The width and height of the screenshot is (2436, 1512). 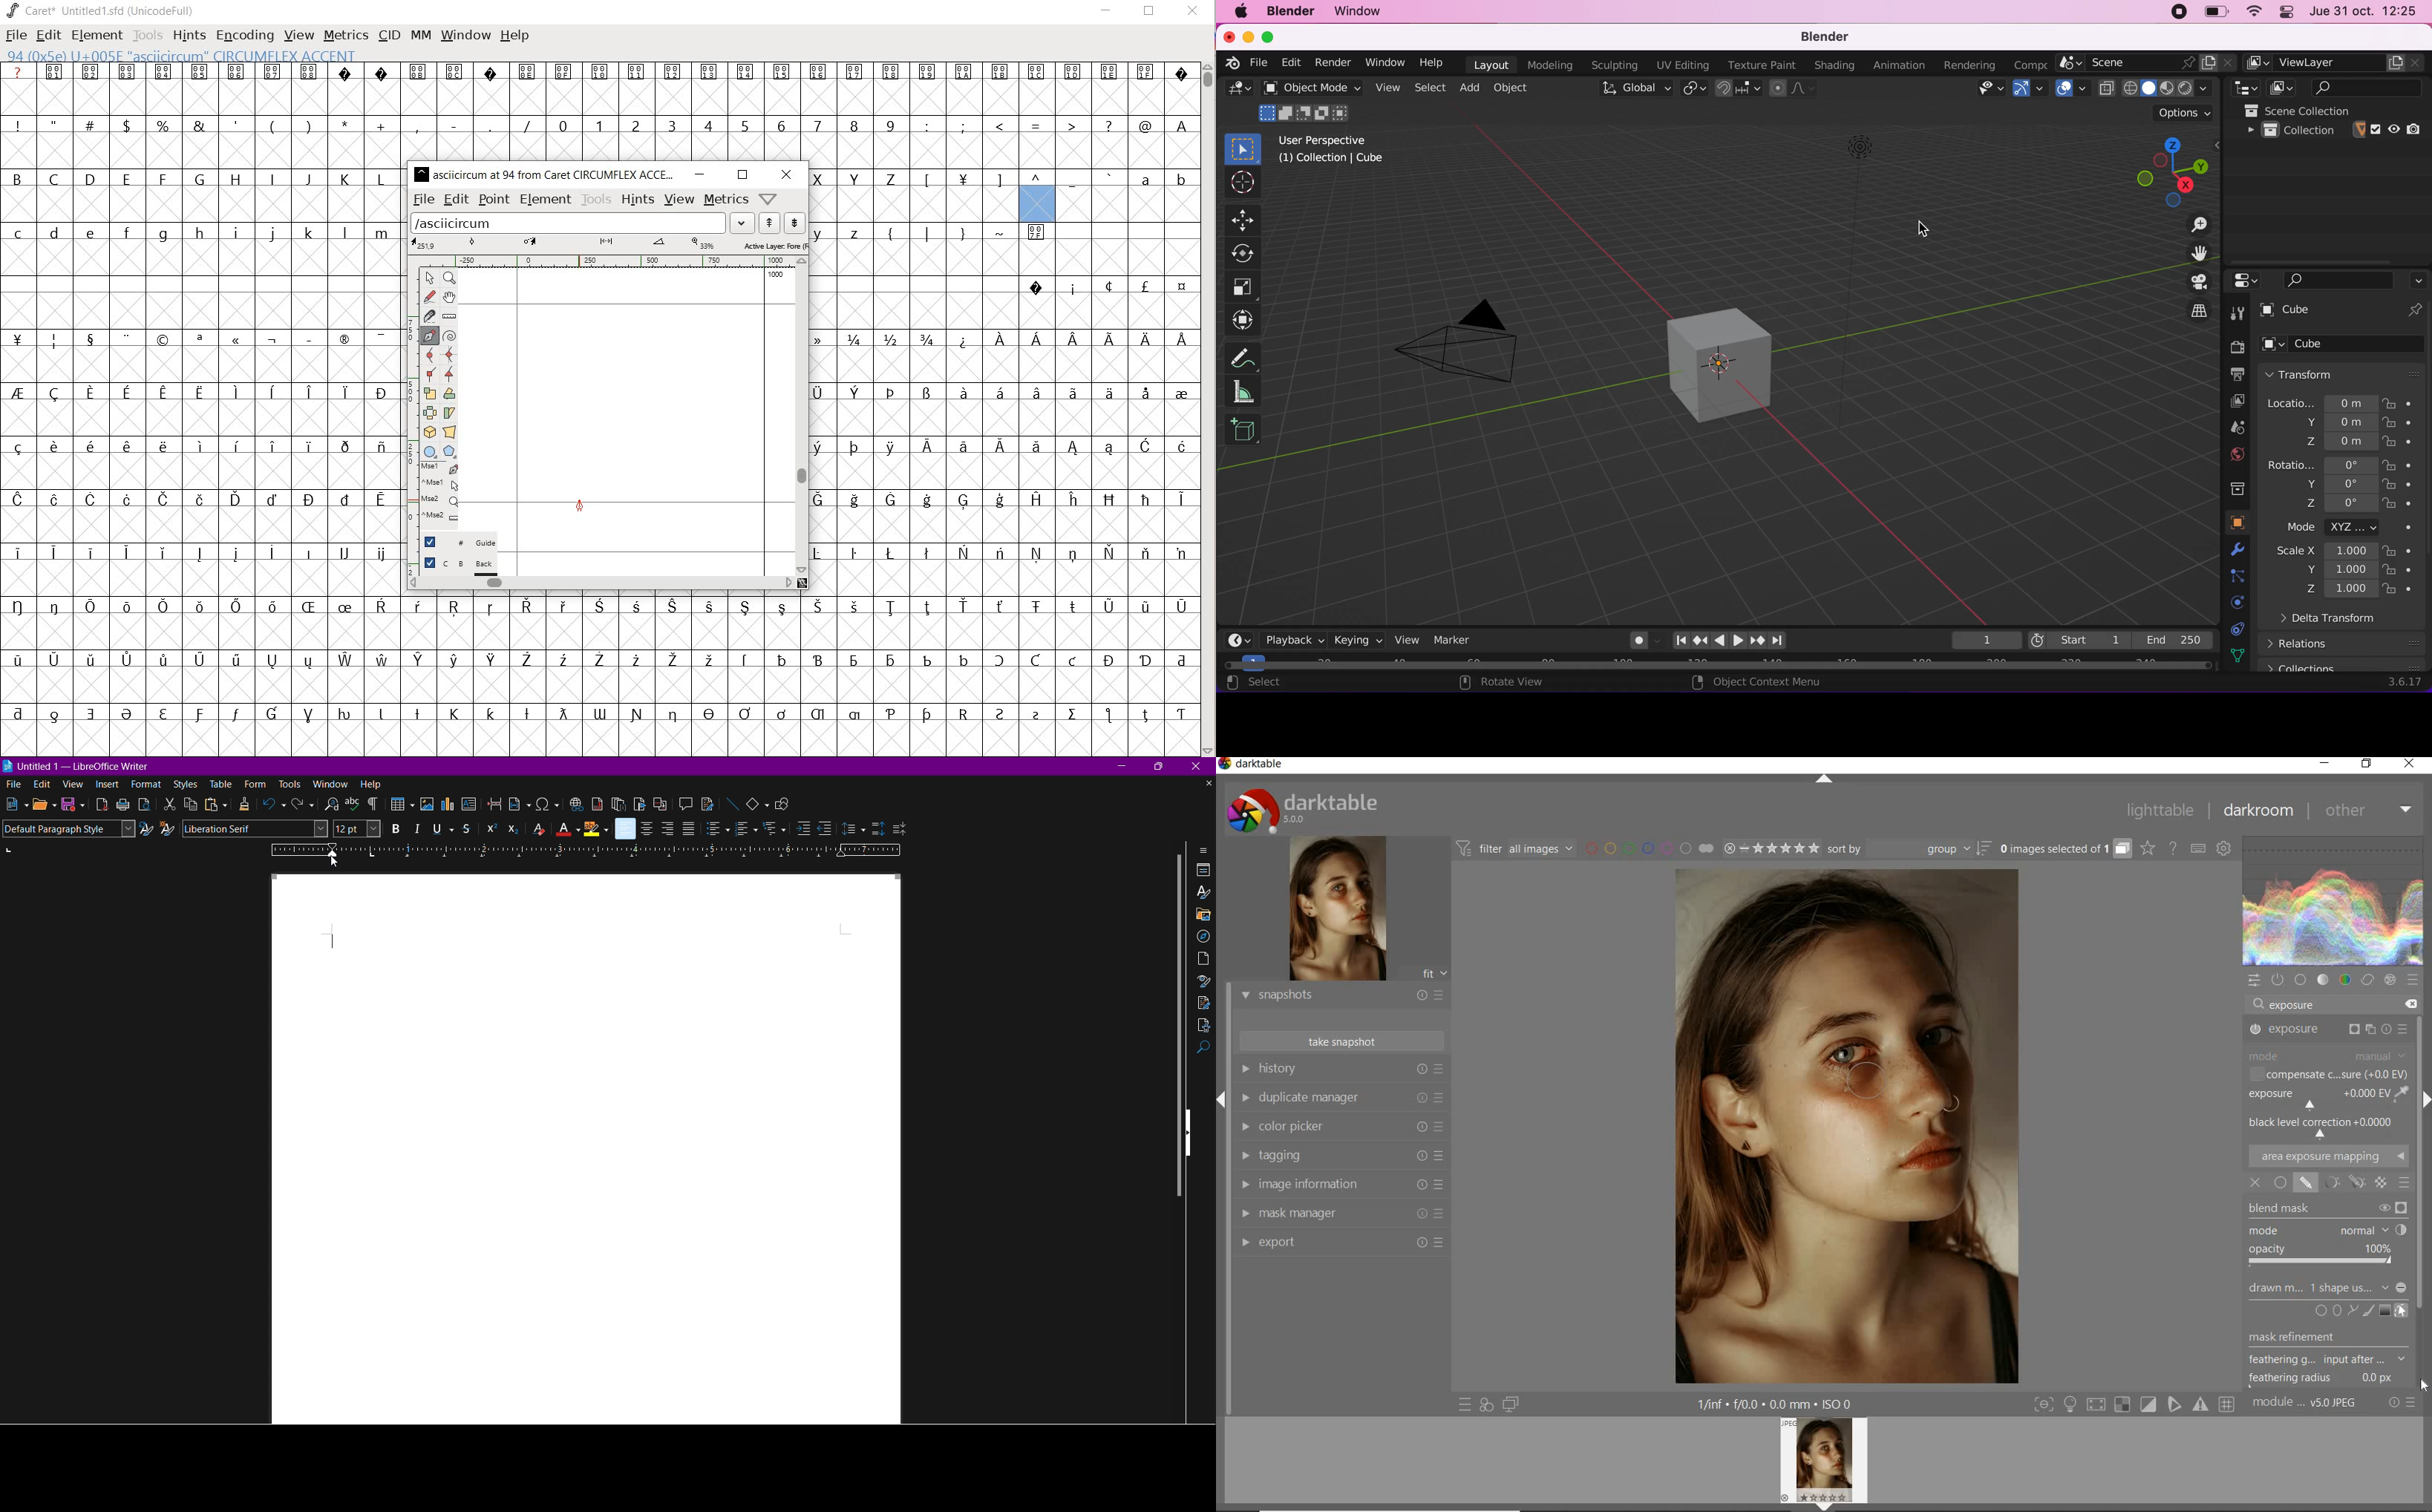 I want to click on quick access to presets, so click(x=1466, y=1405).